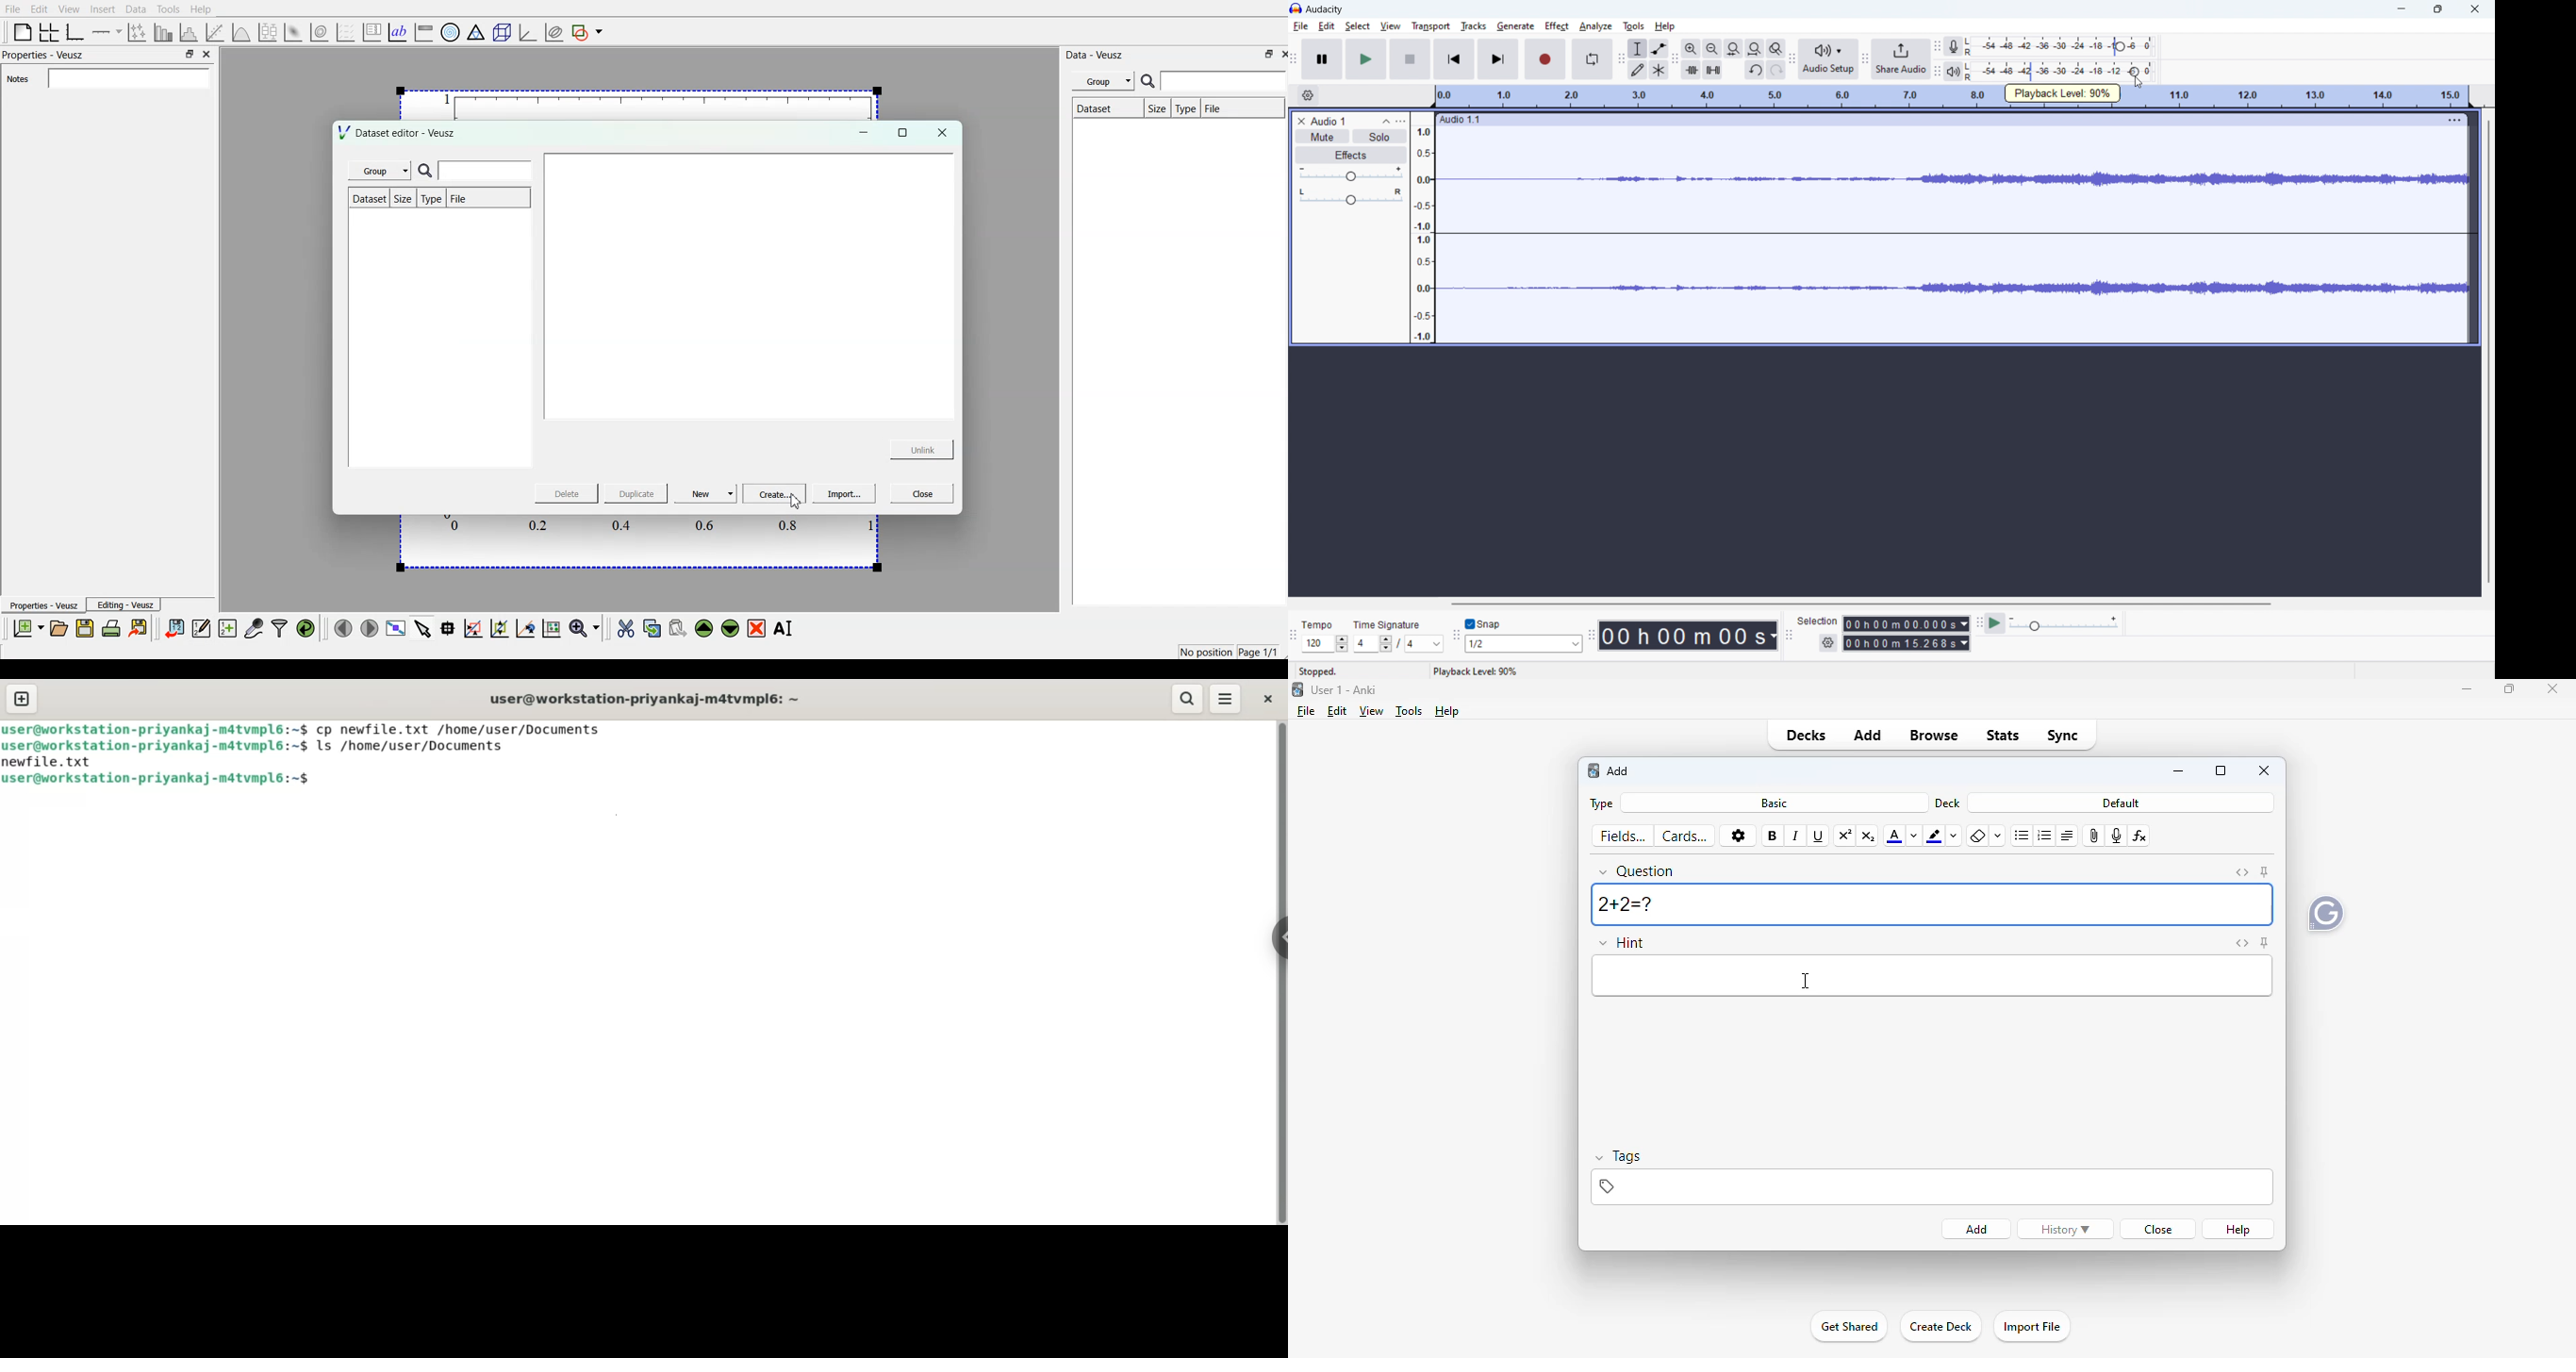  I want to click on file, so click(1307, 711).